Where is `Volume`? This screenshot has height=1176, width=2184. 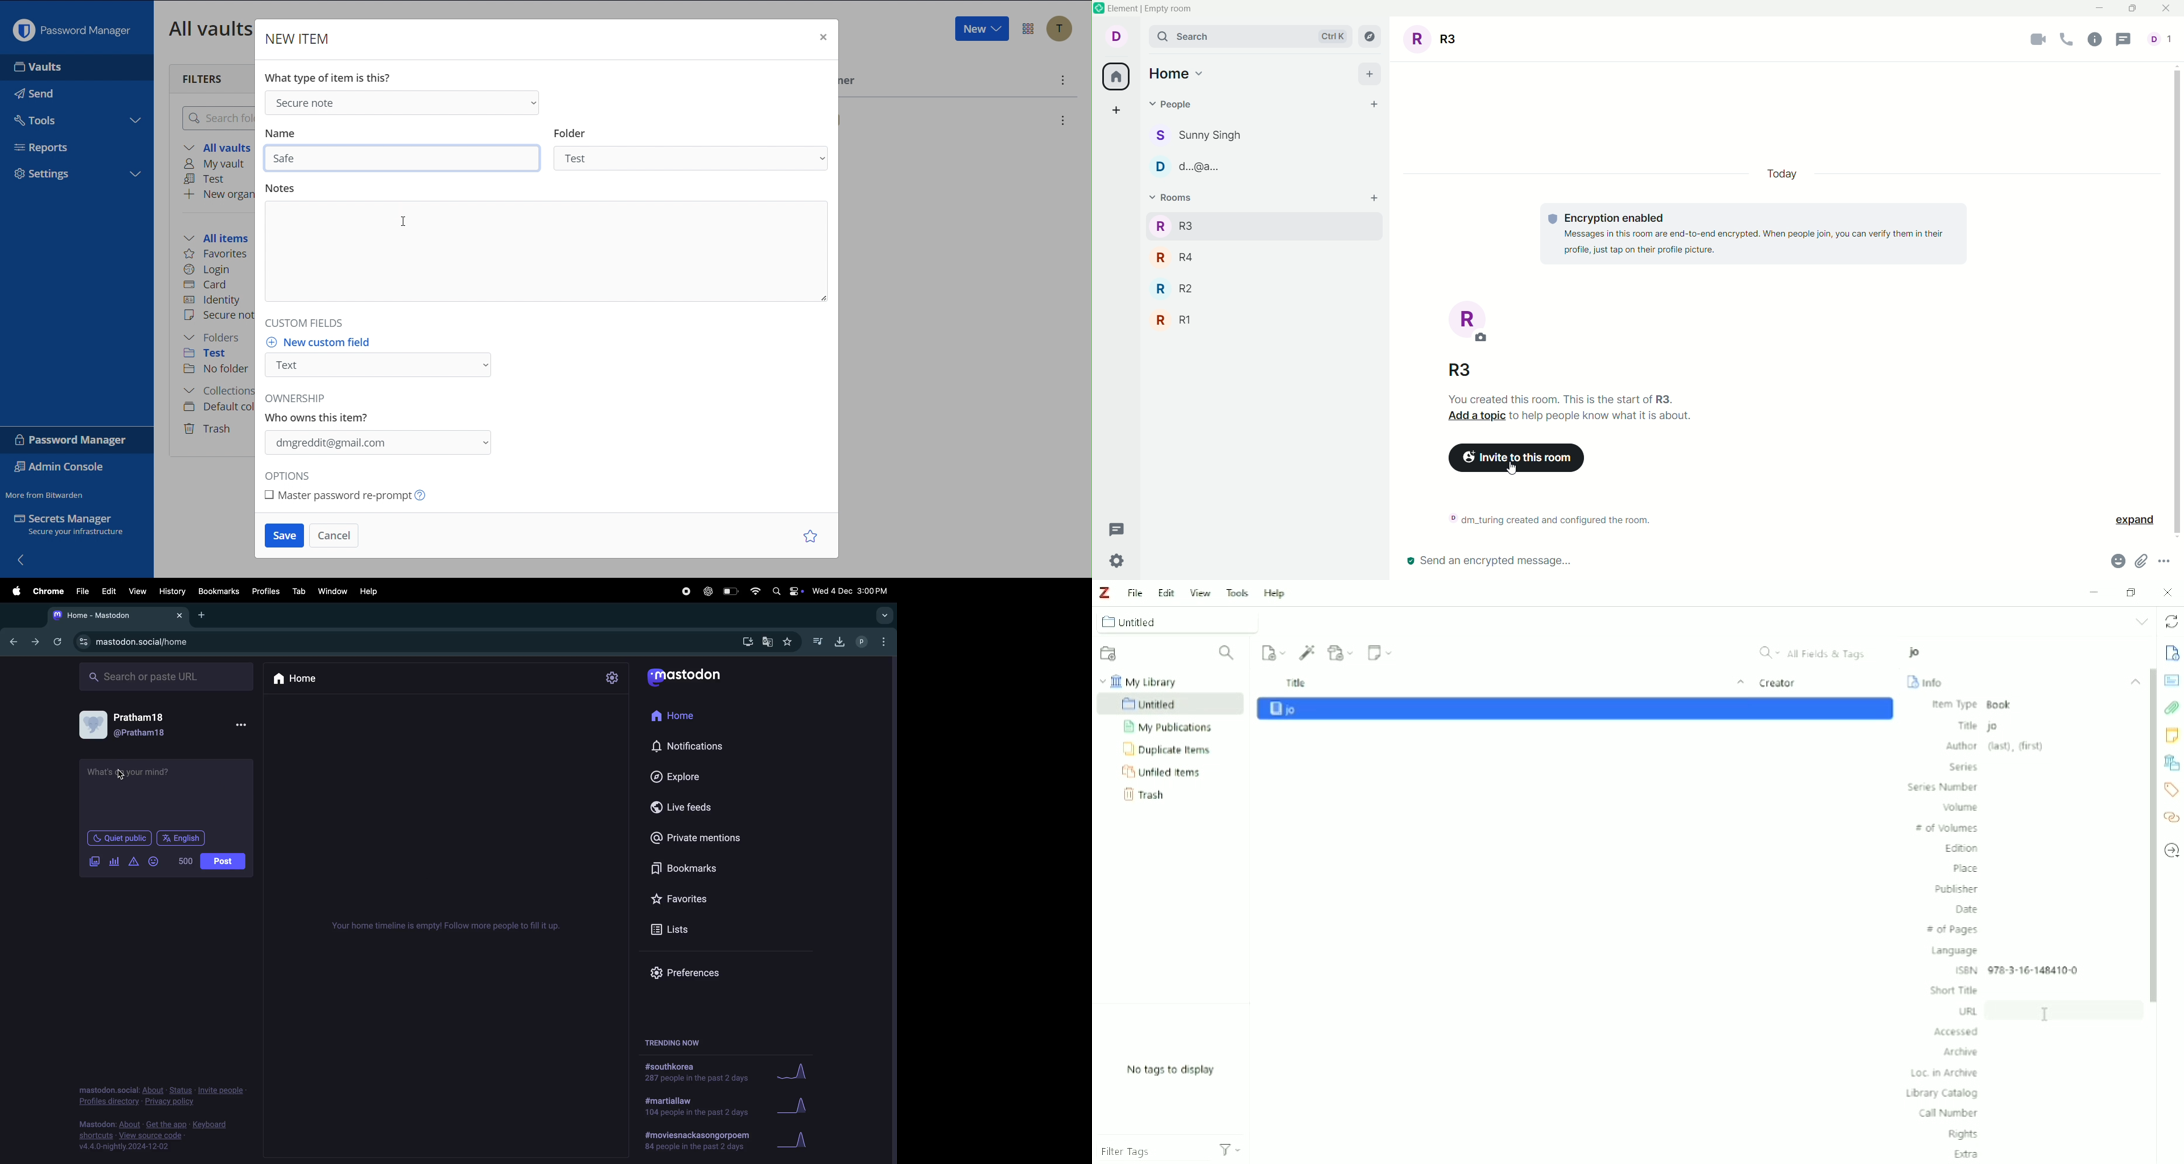
Volume is located at coordinates (1962, 808).